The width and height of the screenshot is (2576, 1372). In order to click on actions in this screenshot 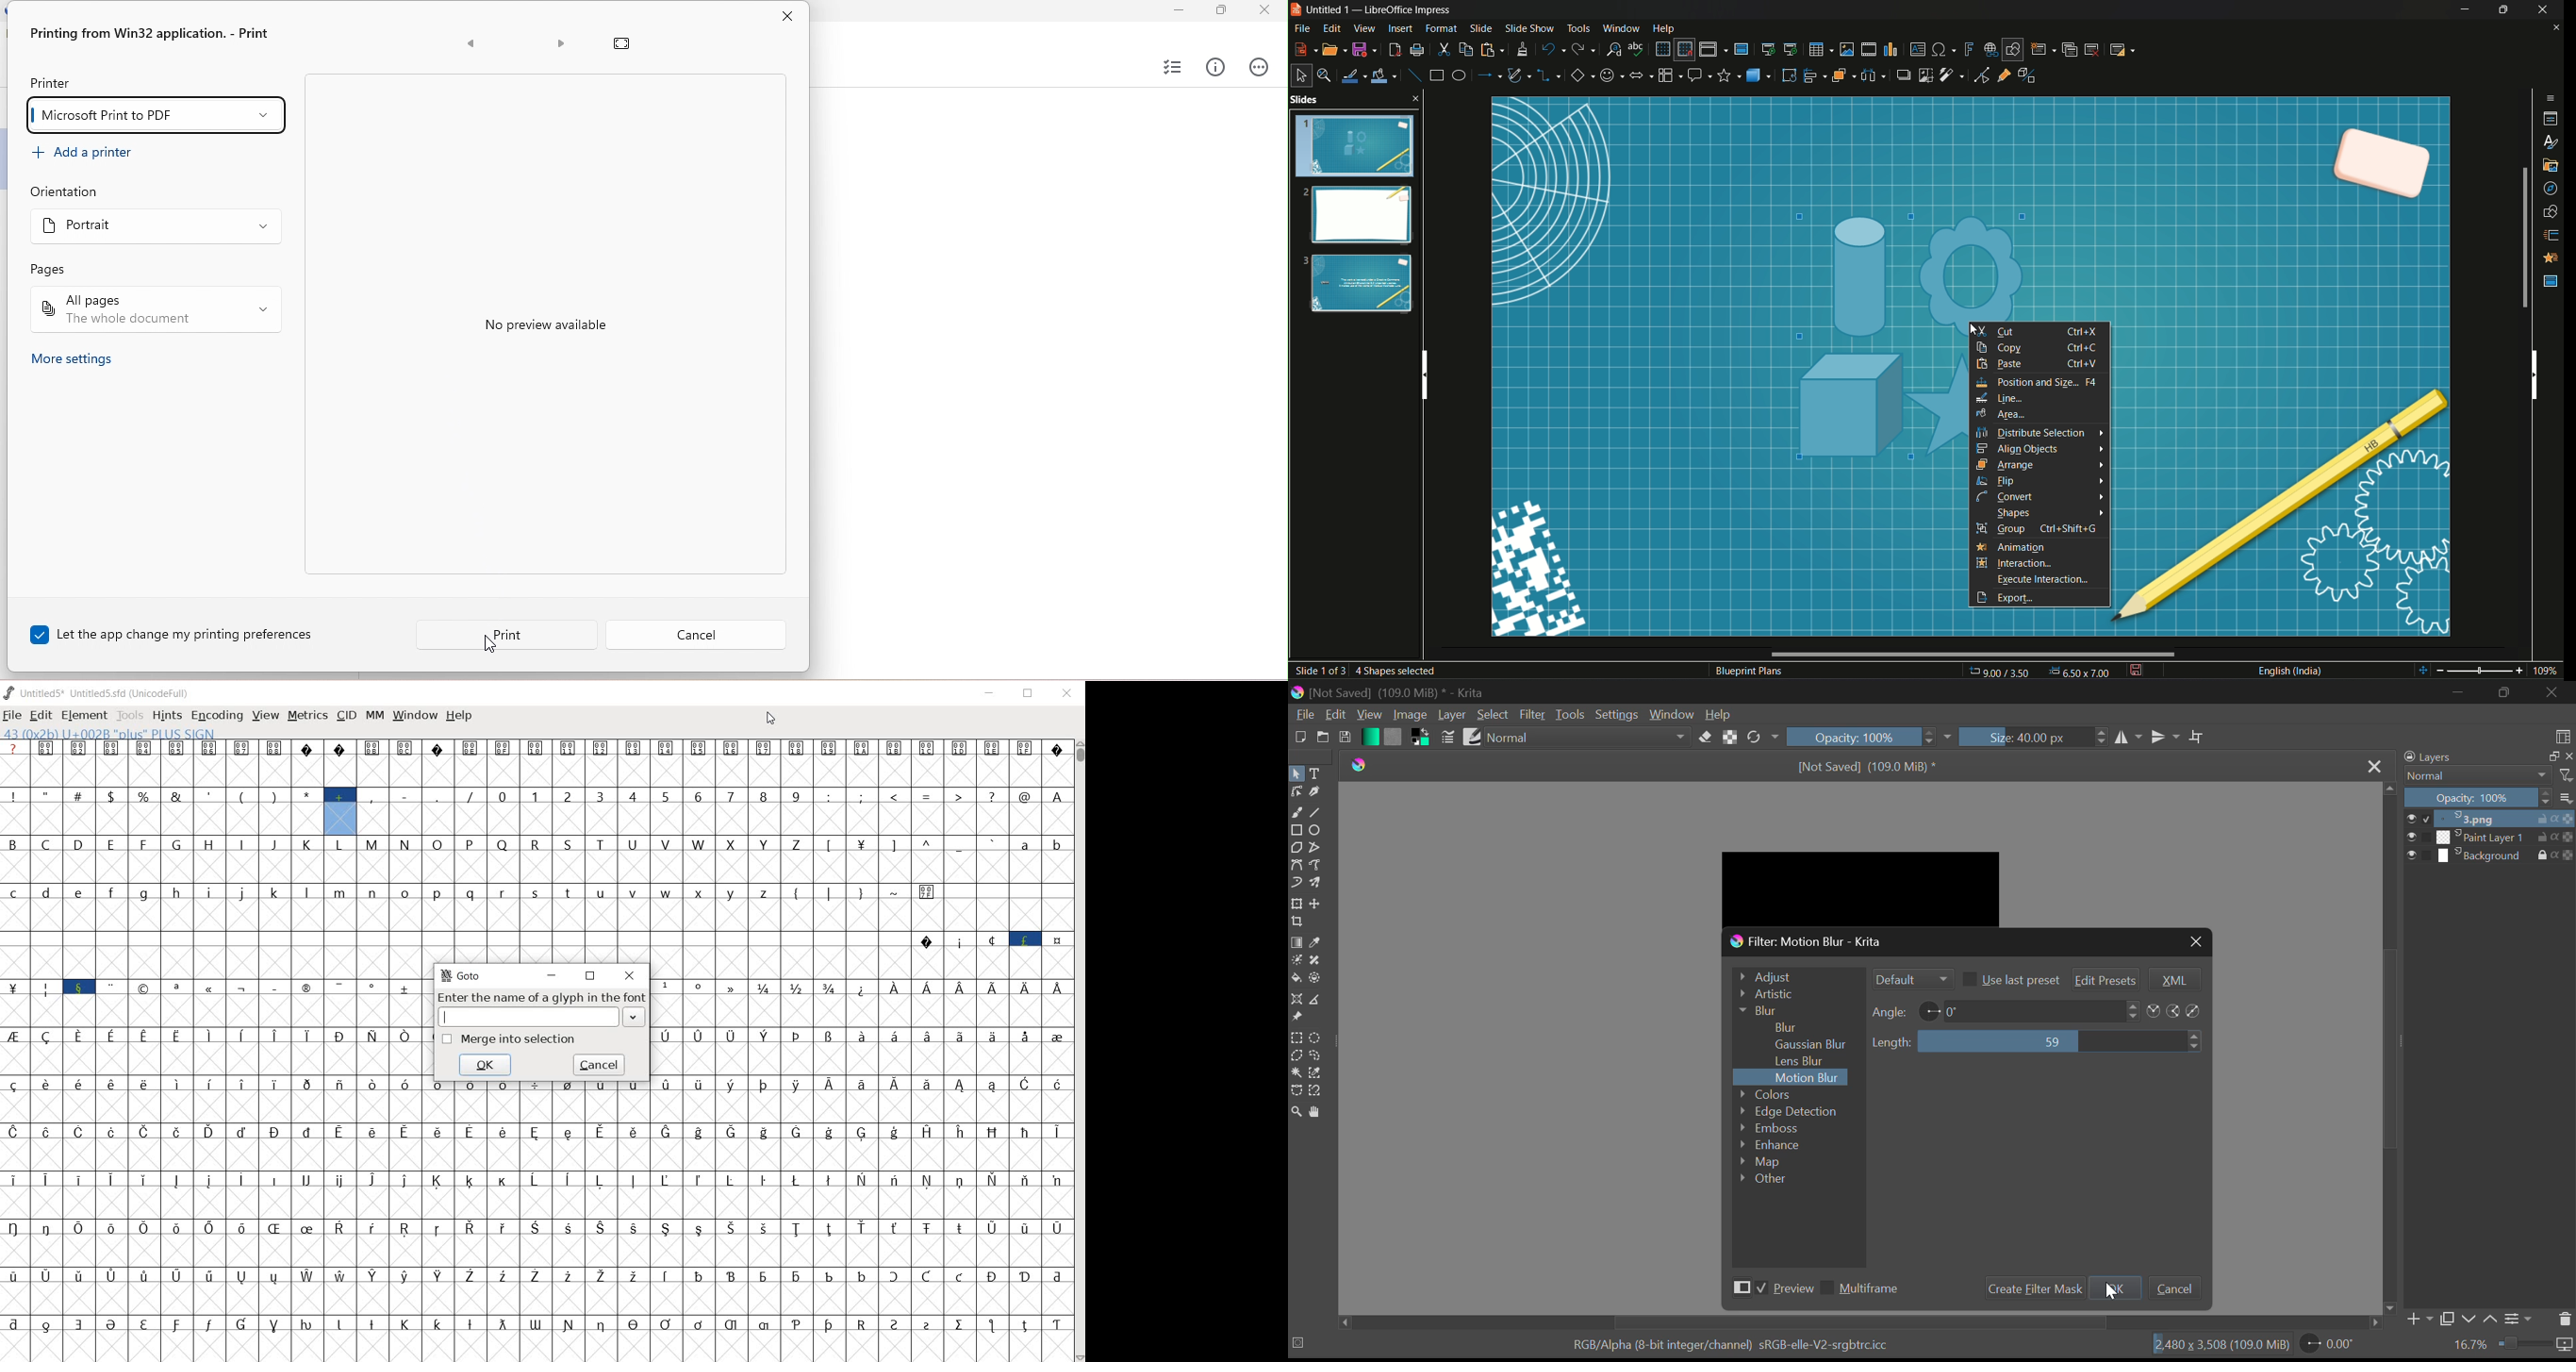, I will do `click(1258, 66)`.